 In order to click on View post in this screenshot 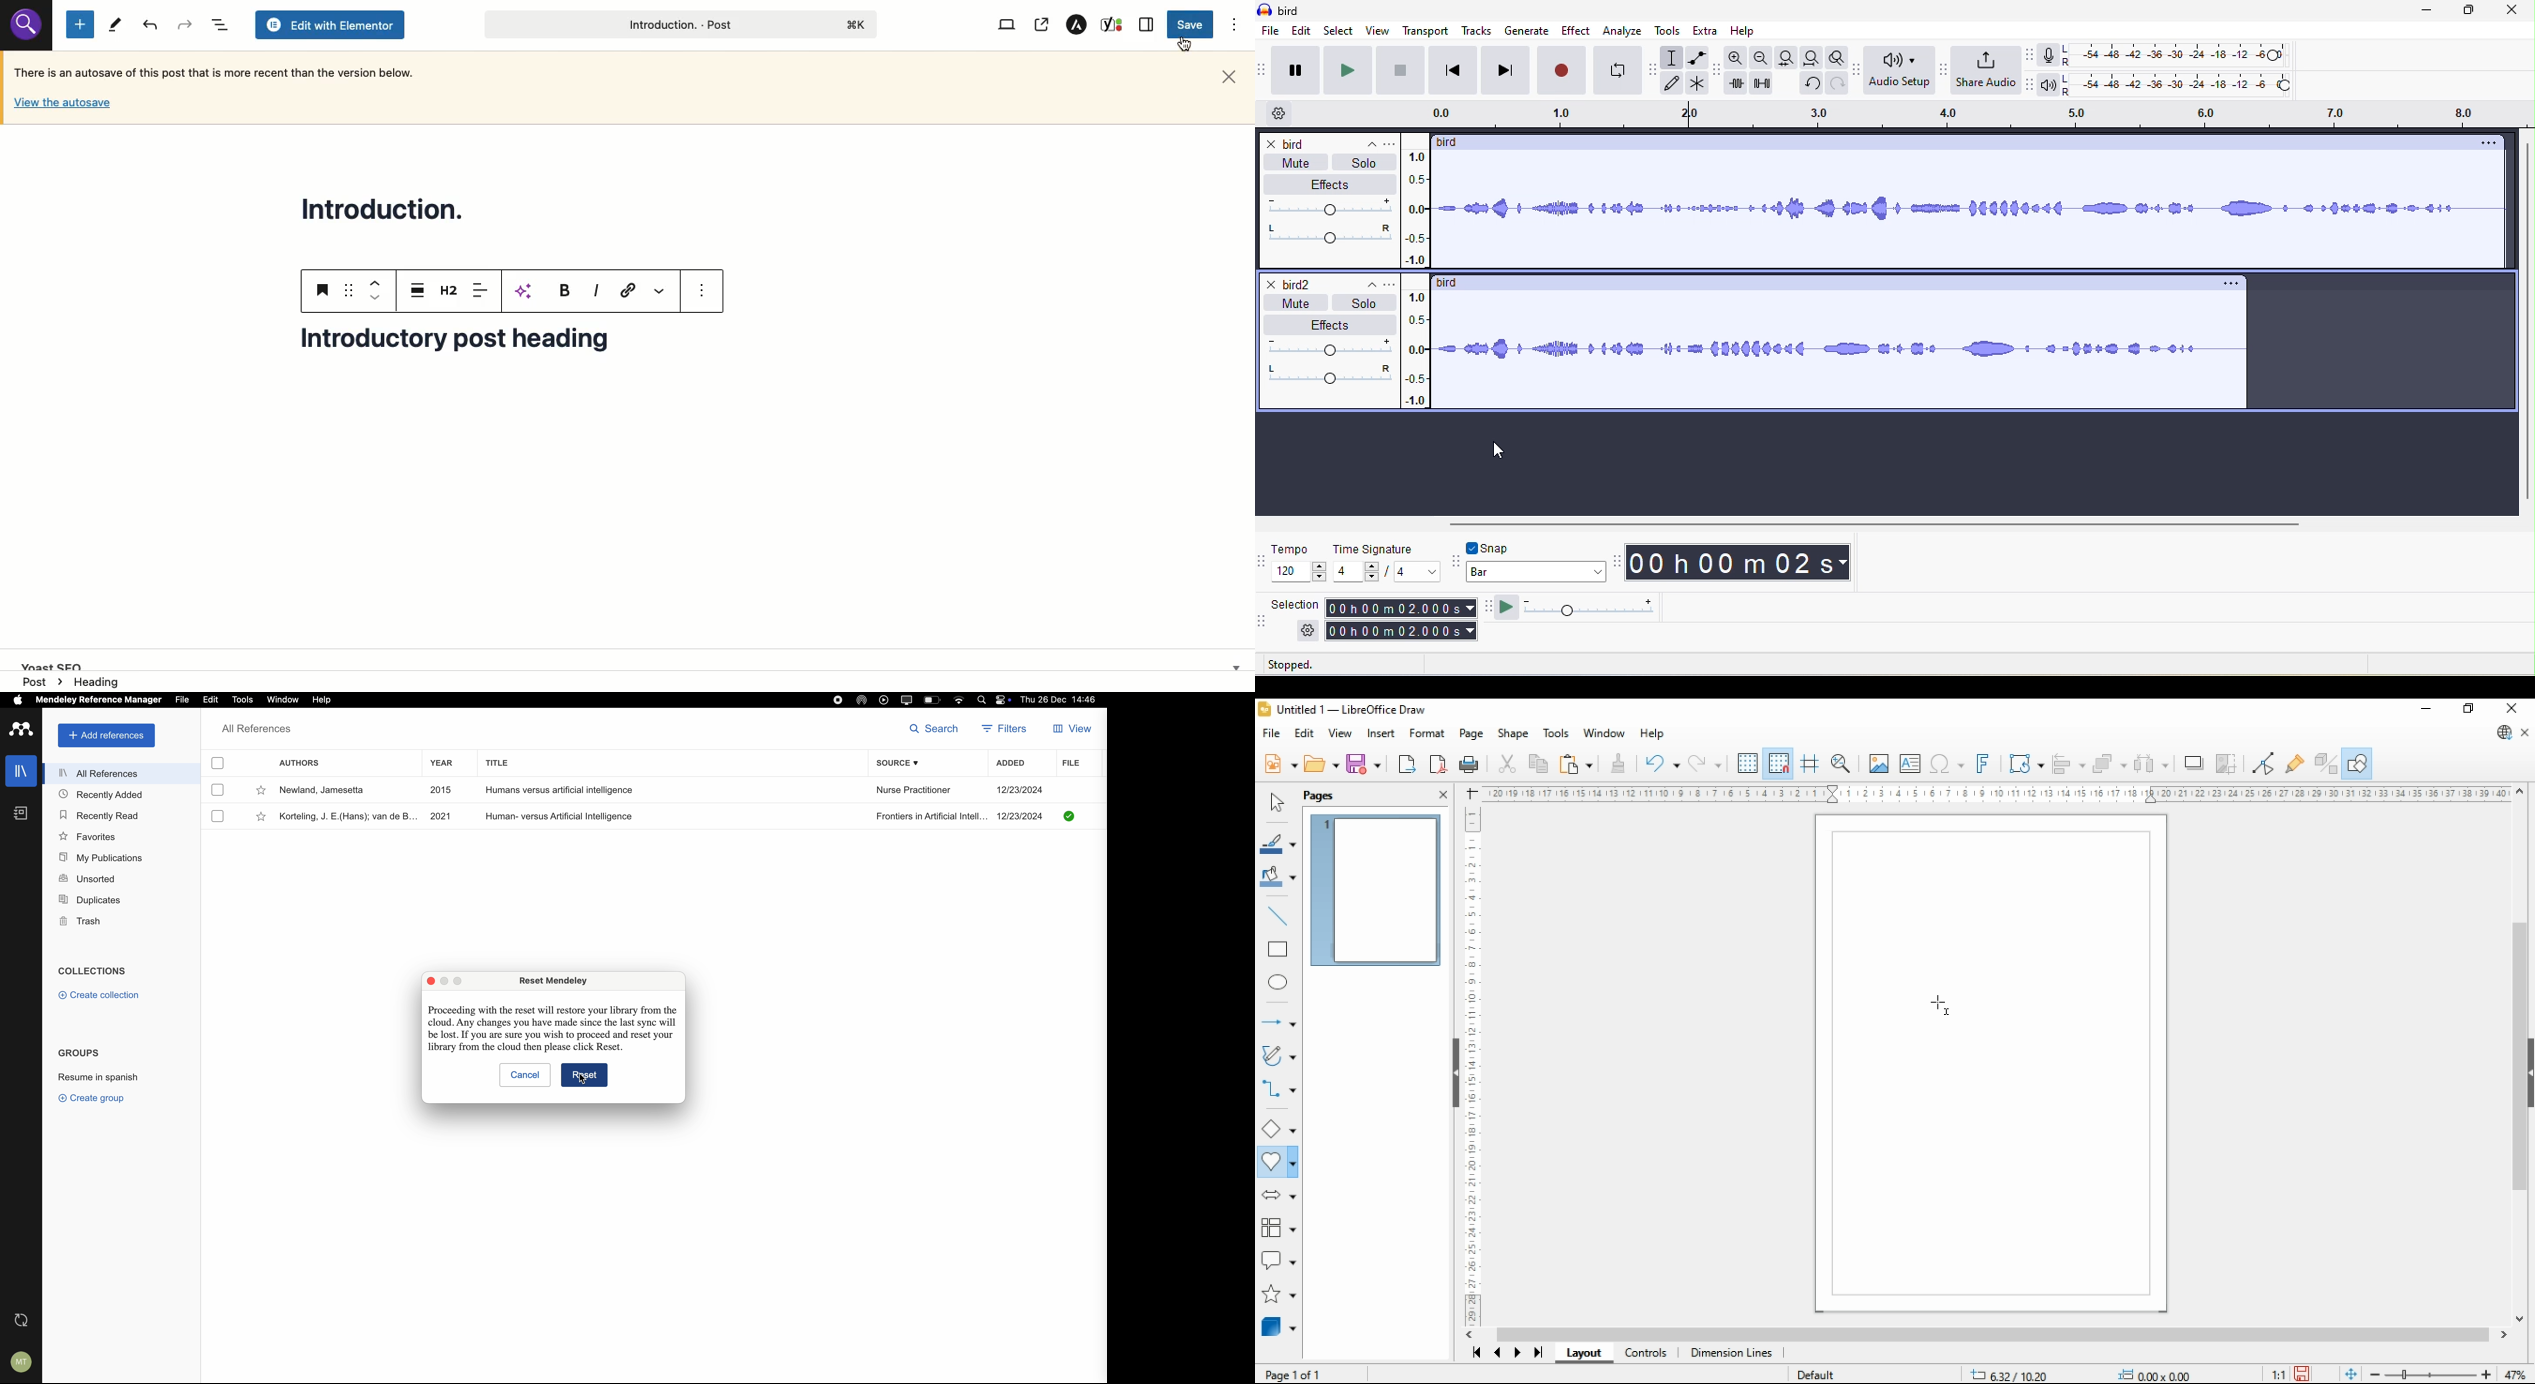, I will do `click(1041, 25)`.